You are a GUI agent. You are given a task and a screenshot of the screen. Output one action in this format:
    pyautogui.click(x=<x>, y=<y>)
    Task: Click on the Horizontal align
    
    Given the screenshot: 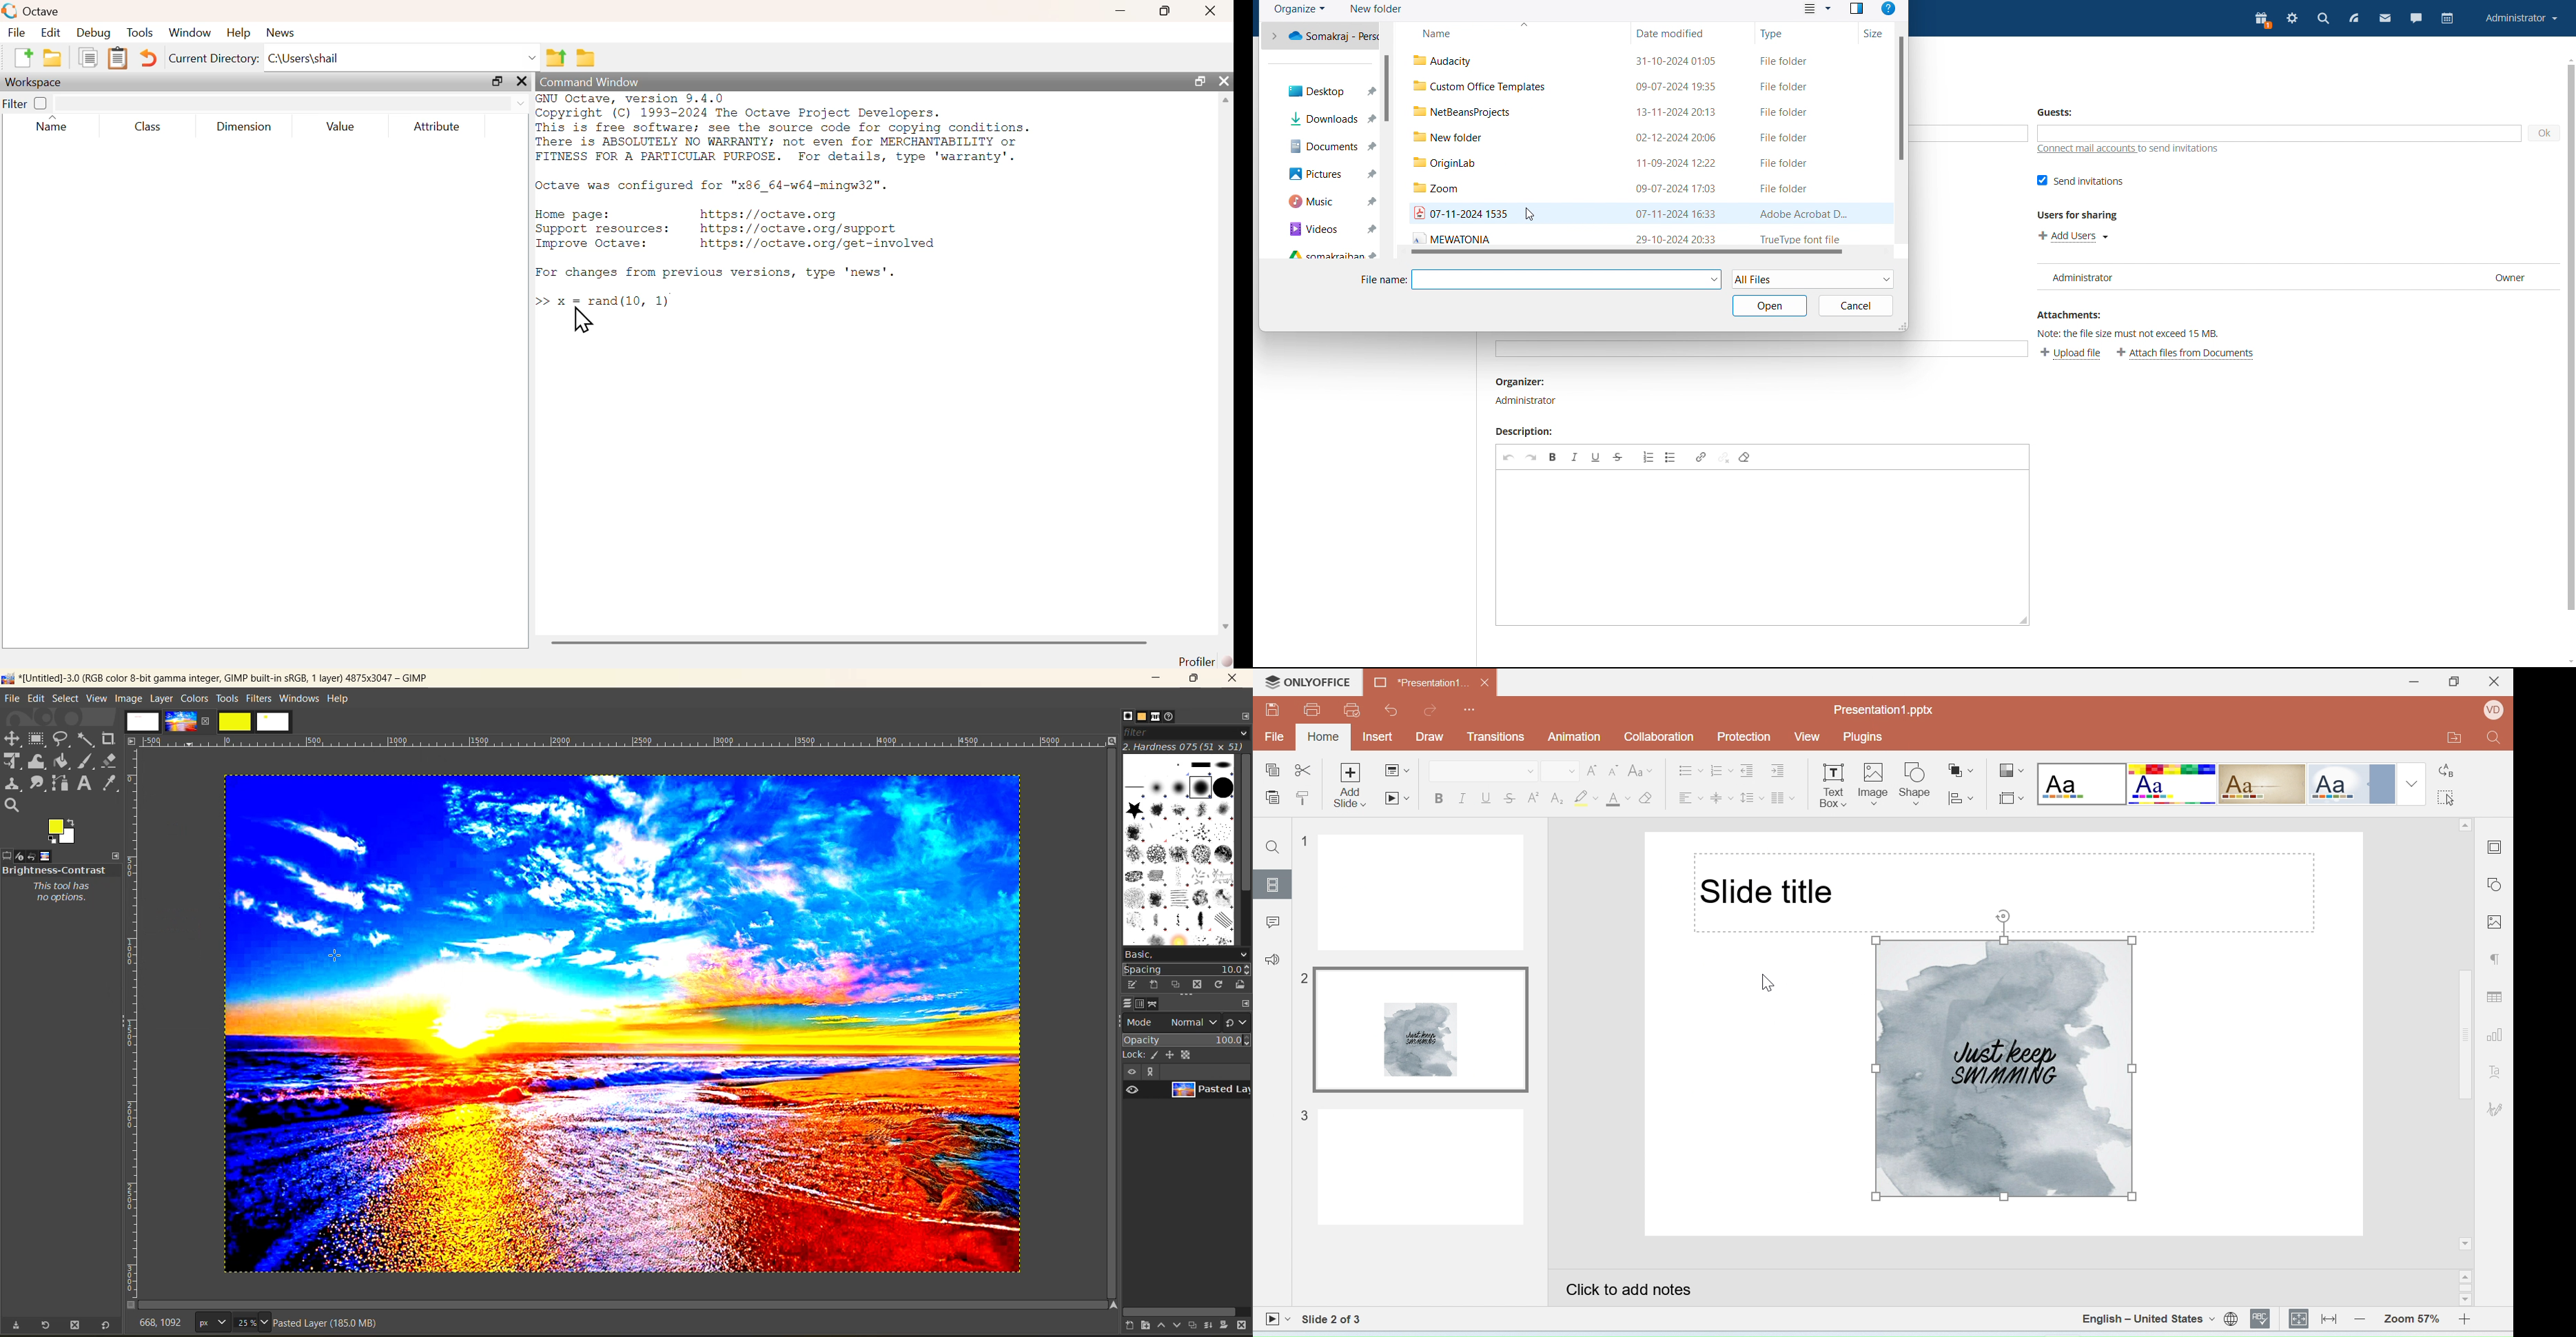 What is the action you would take?
    pyautogui.click(x=1690, y=795)
    